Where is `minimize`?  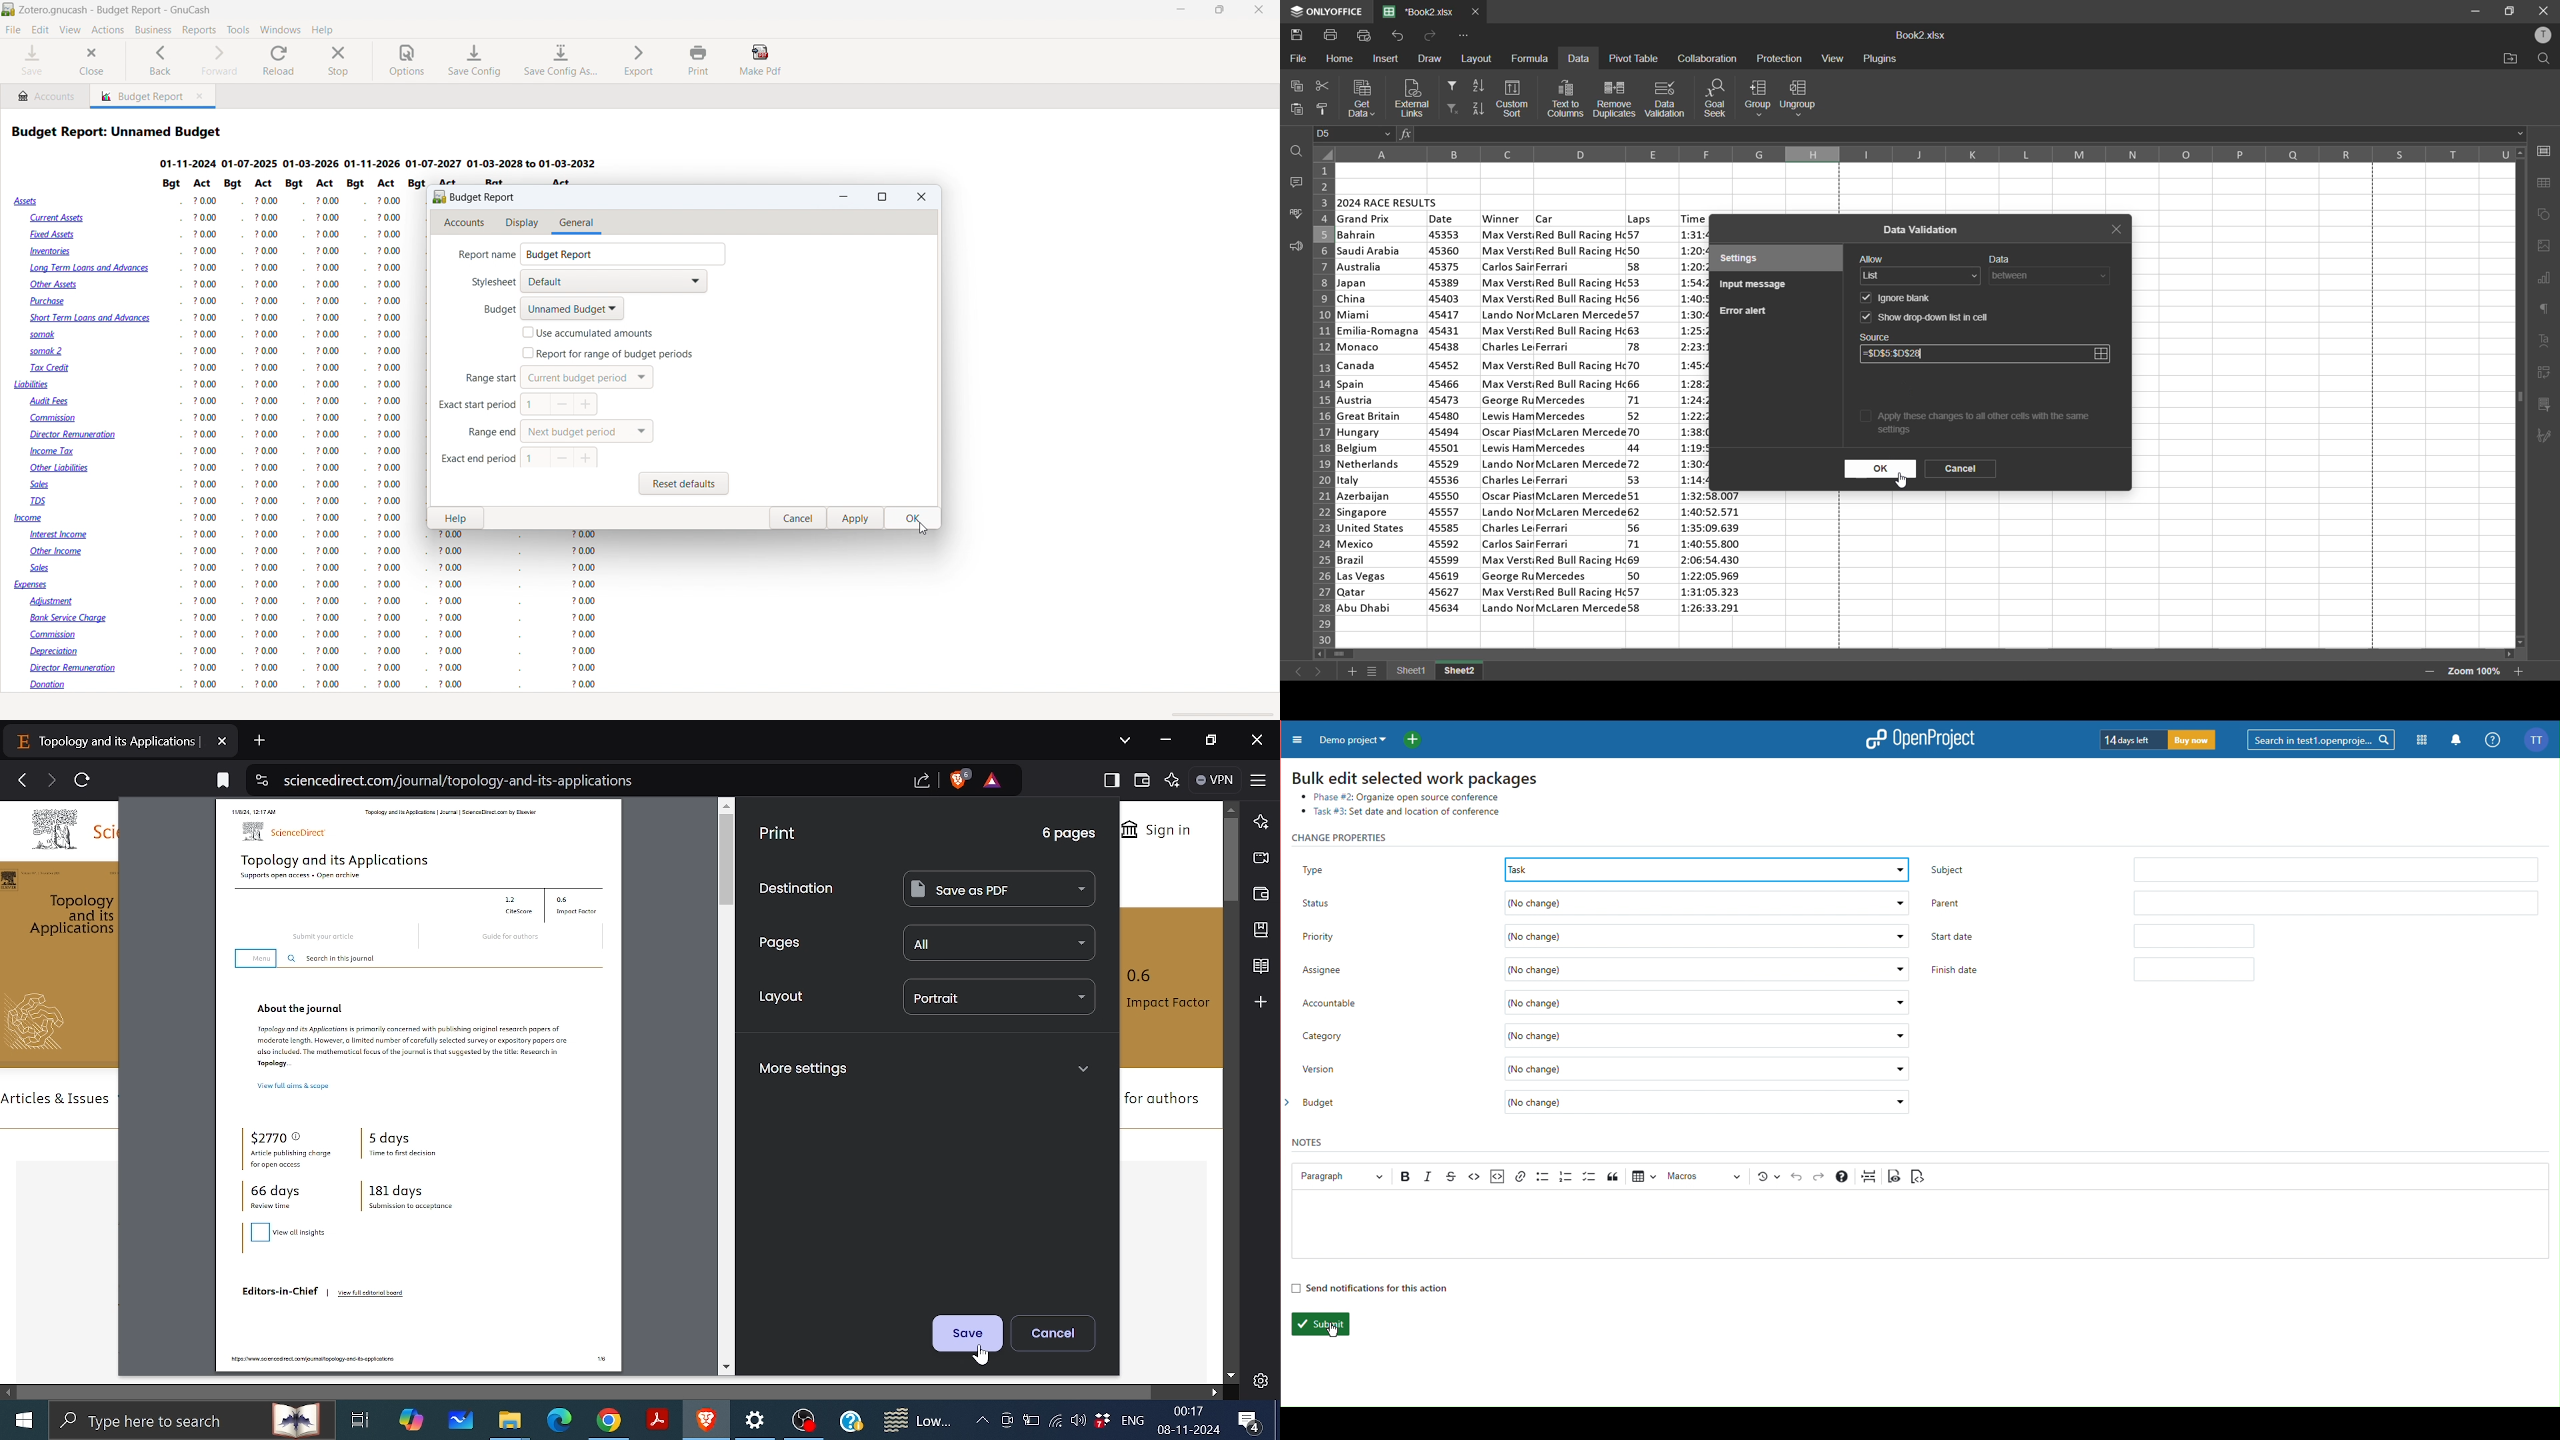 minimize is located at coordinates (844, 197).